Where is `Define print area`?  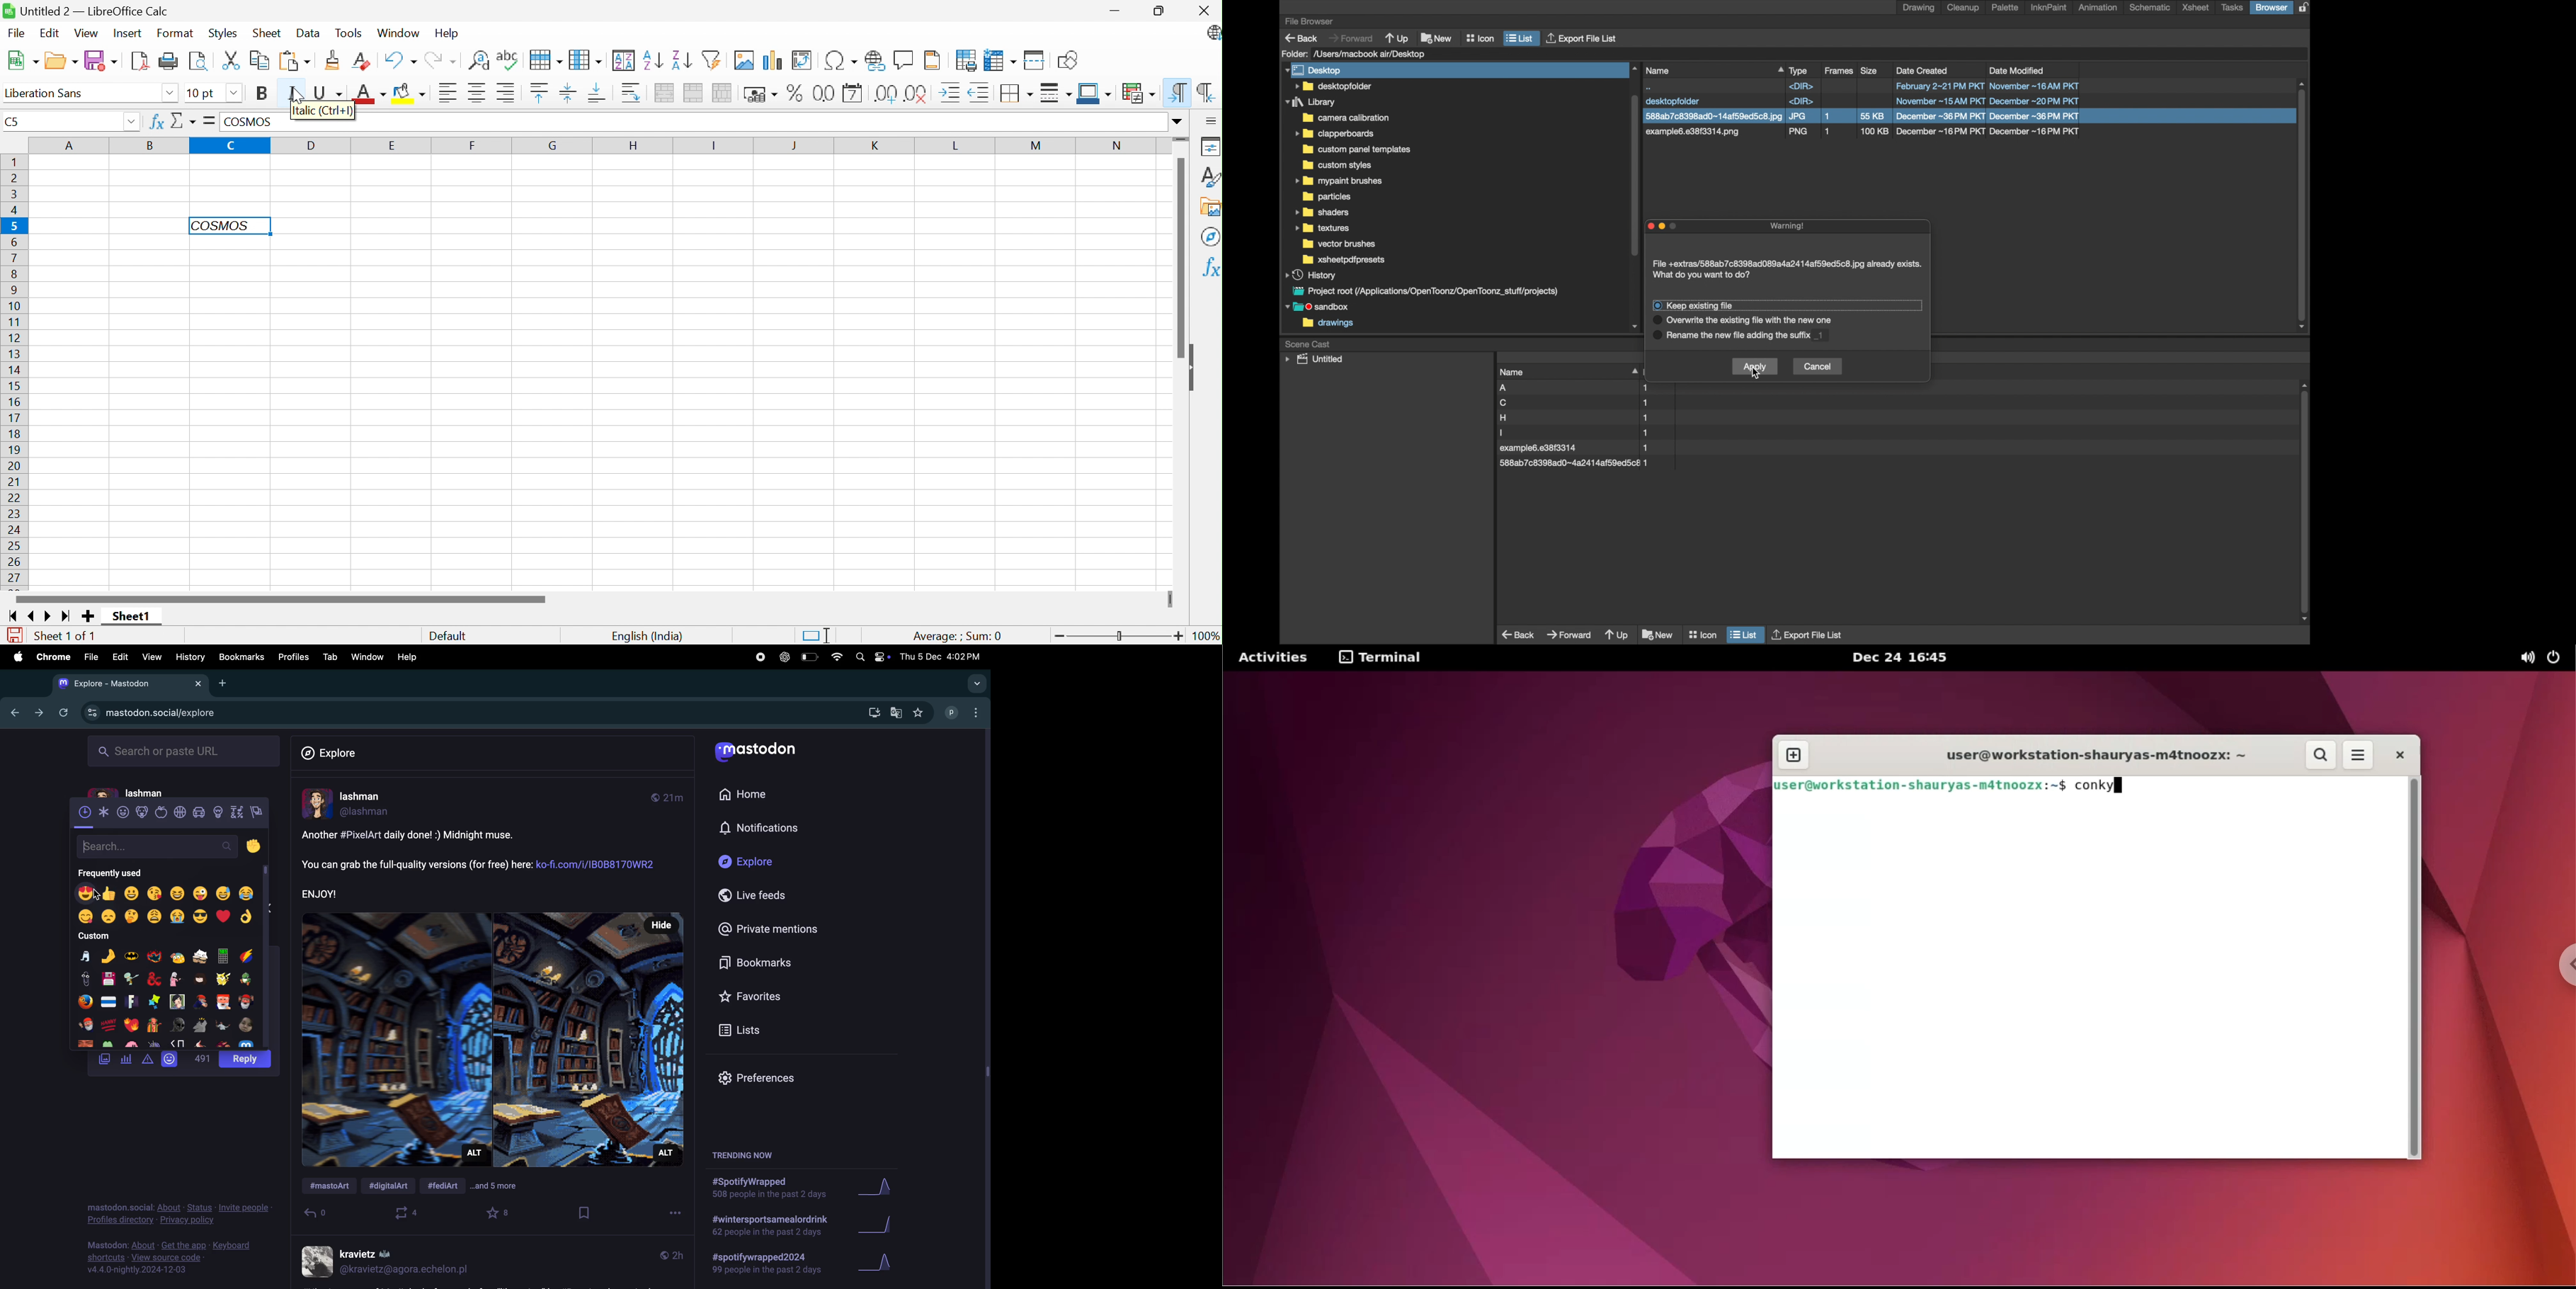
Define print area is located at coordinates (967, 61).